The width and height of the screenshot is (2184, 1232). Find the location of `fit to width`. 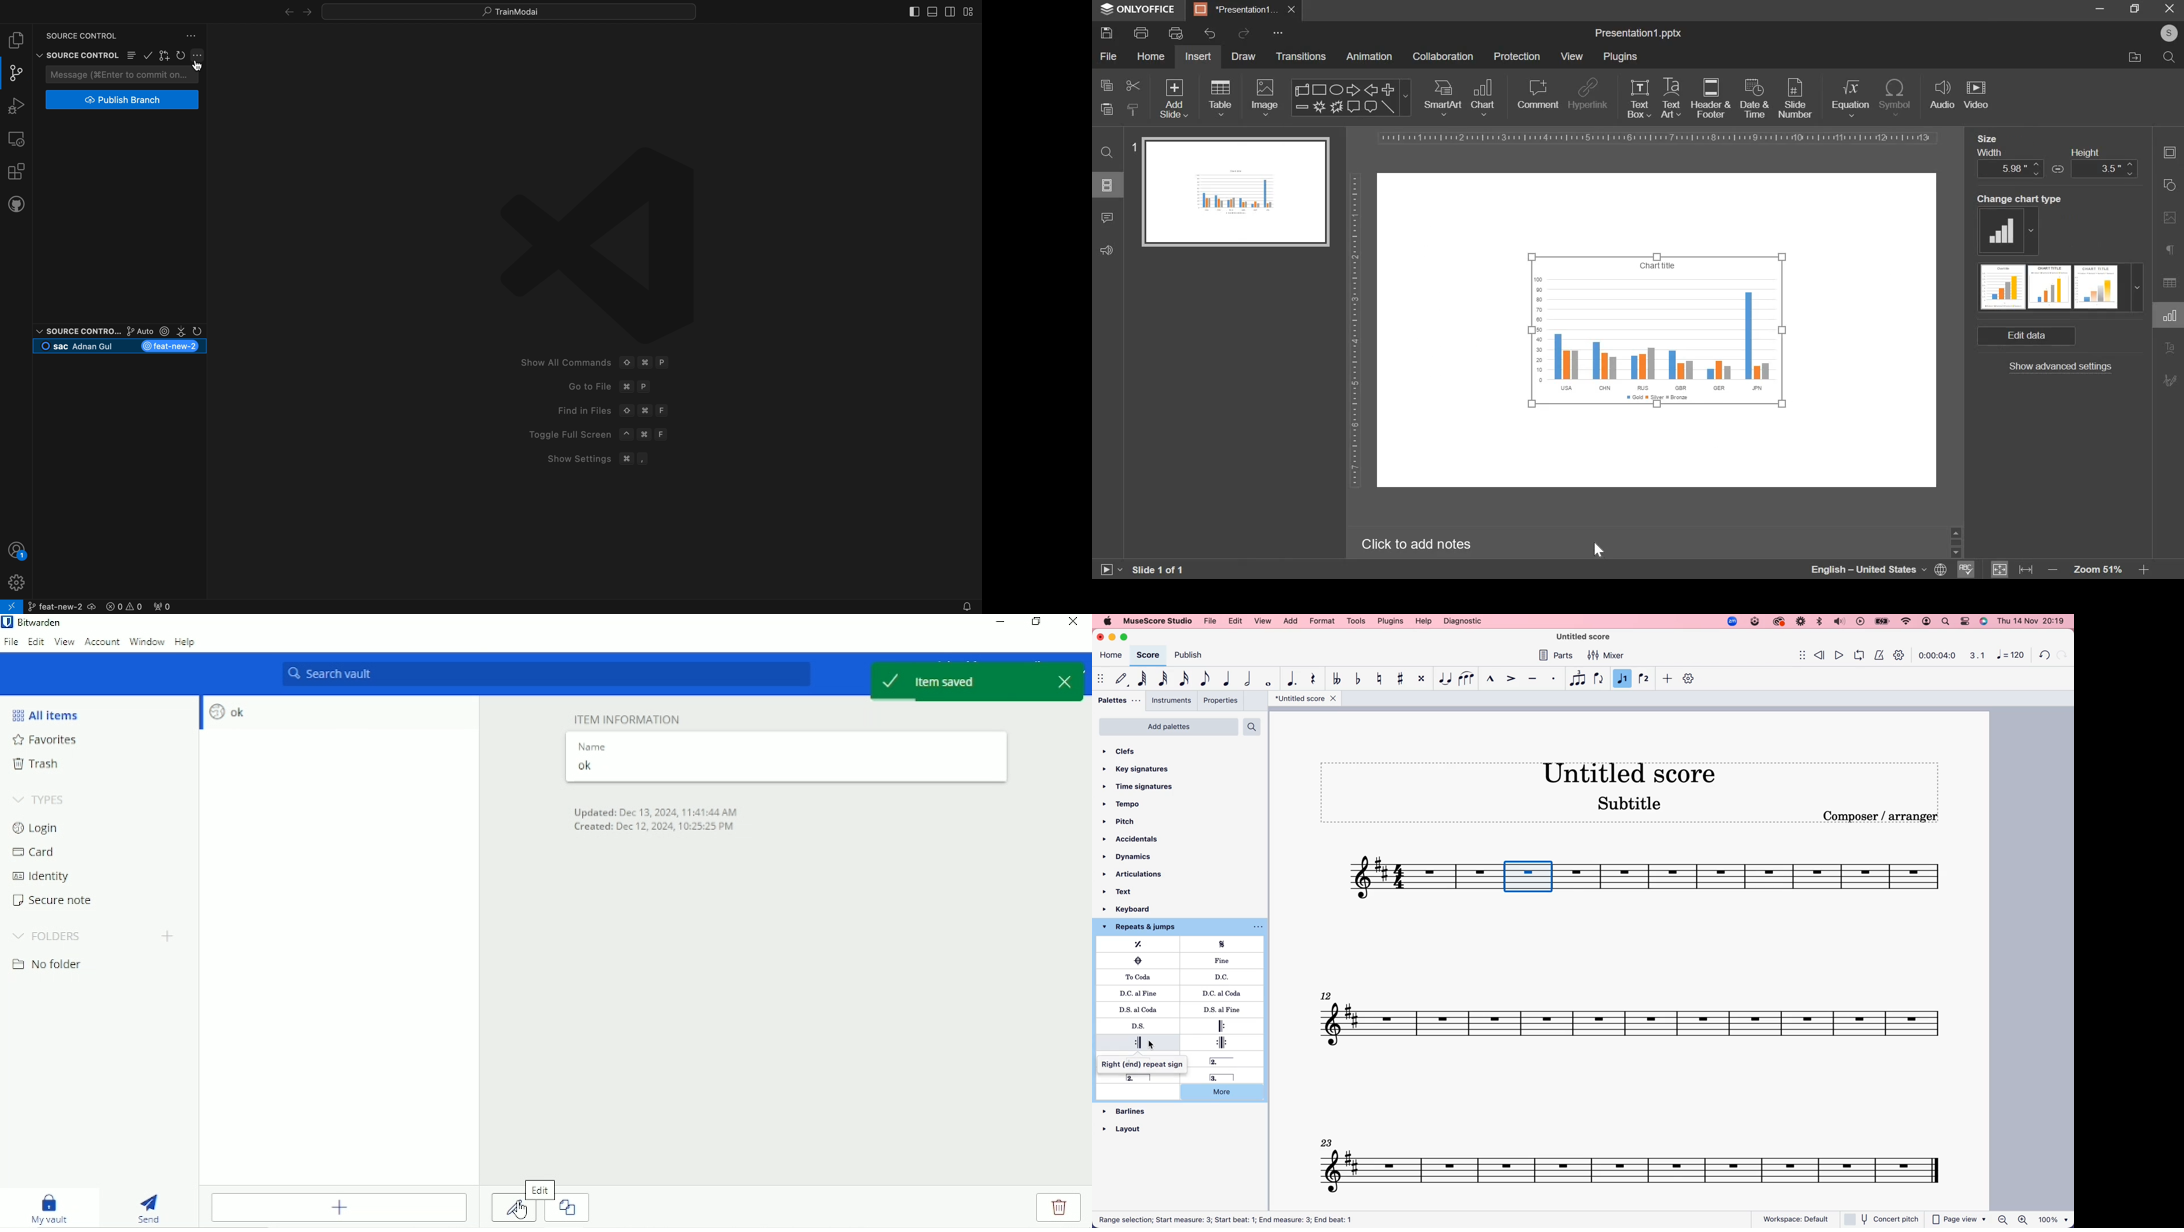

fit to width is located at coordinates (2026, 571).